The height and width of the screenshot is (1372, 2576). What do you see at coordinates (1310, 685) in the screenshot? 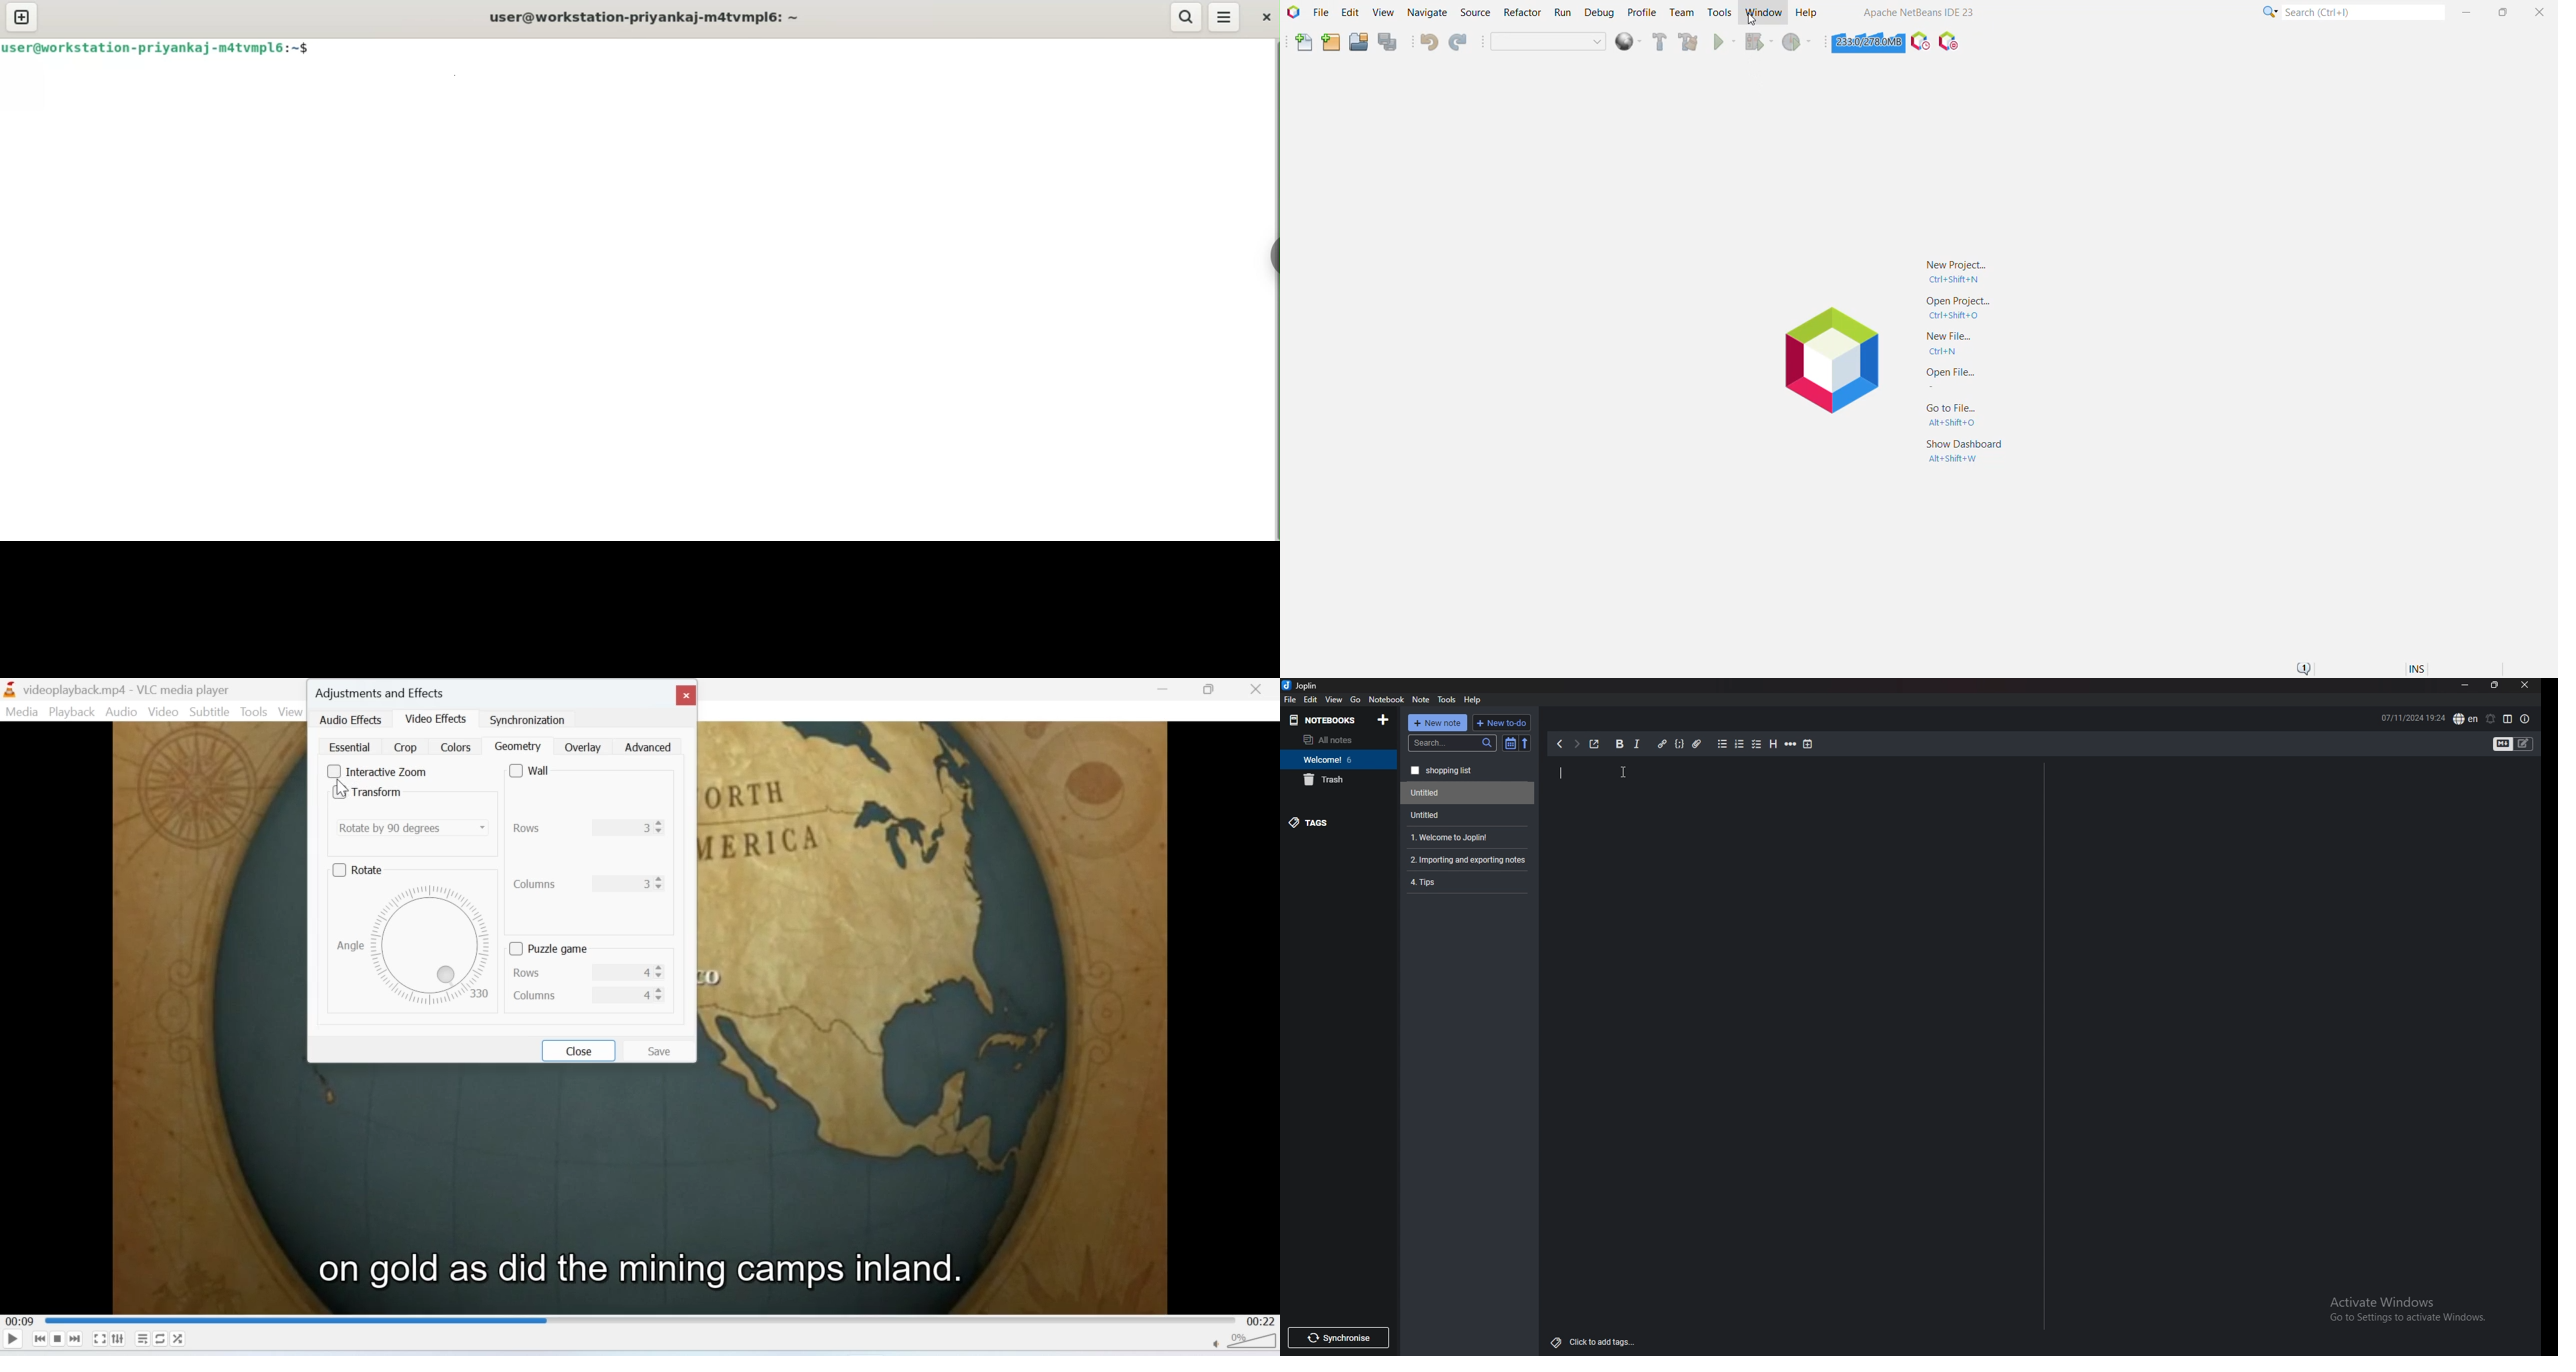
I see `Joplin` at bounding box center [1310, 685].